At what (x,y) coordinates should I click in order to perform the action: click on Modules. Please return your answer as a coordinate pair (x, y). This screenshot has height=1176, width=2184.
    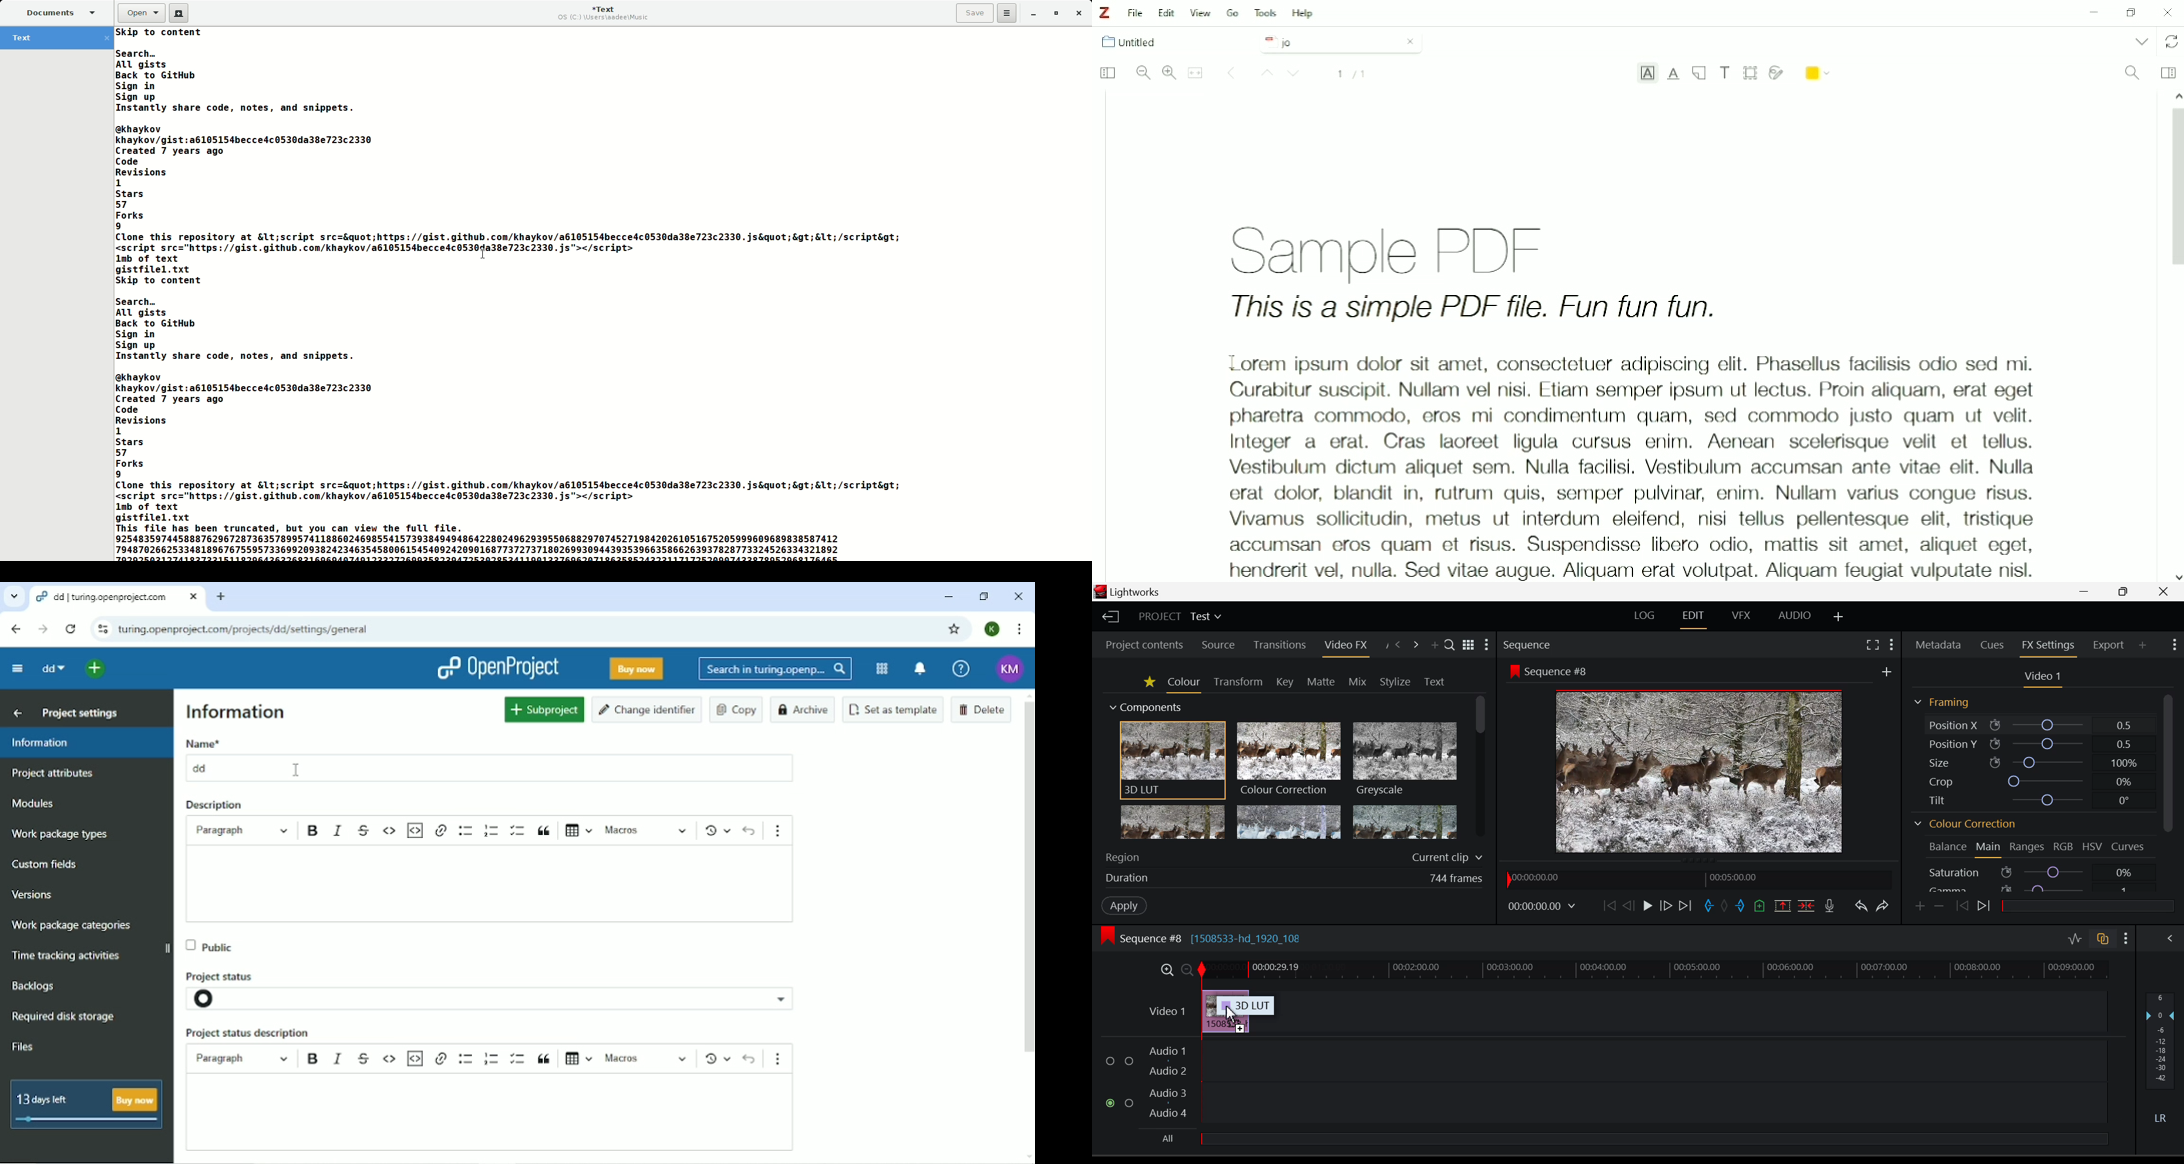
    Looking at the image, I should click on (883, 668).